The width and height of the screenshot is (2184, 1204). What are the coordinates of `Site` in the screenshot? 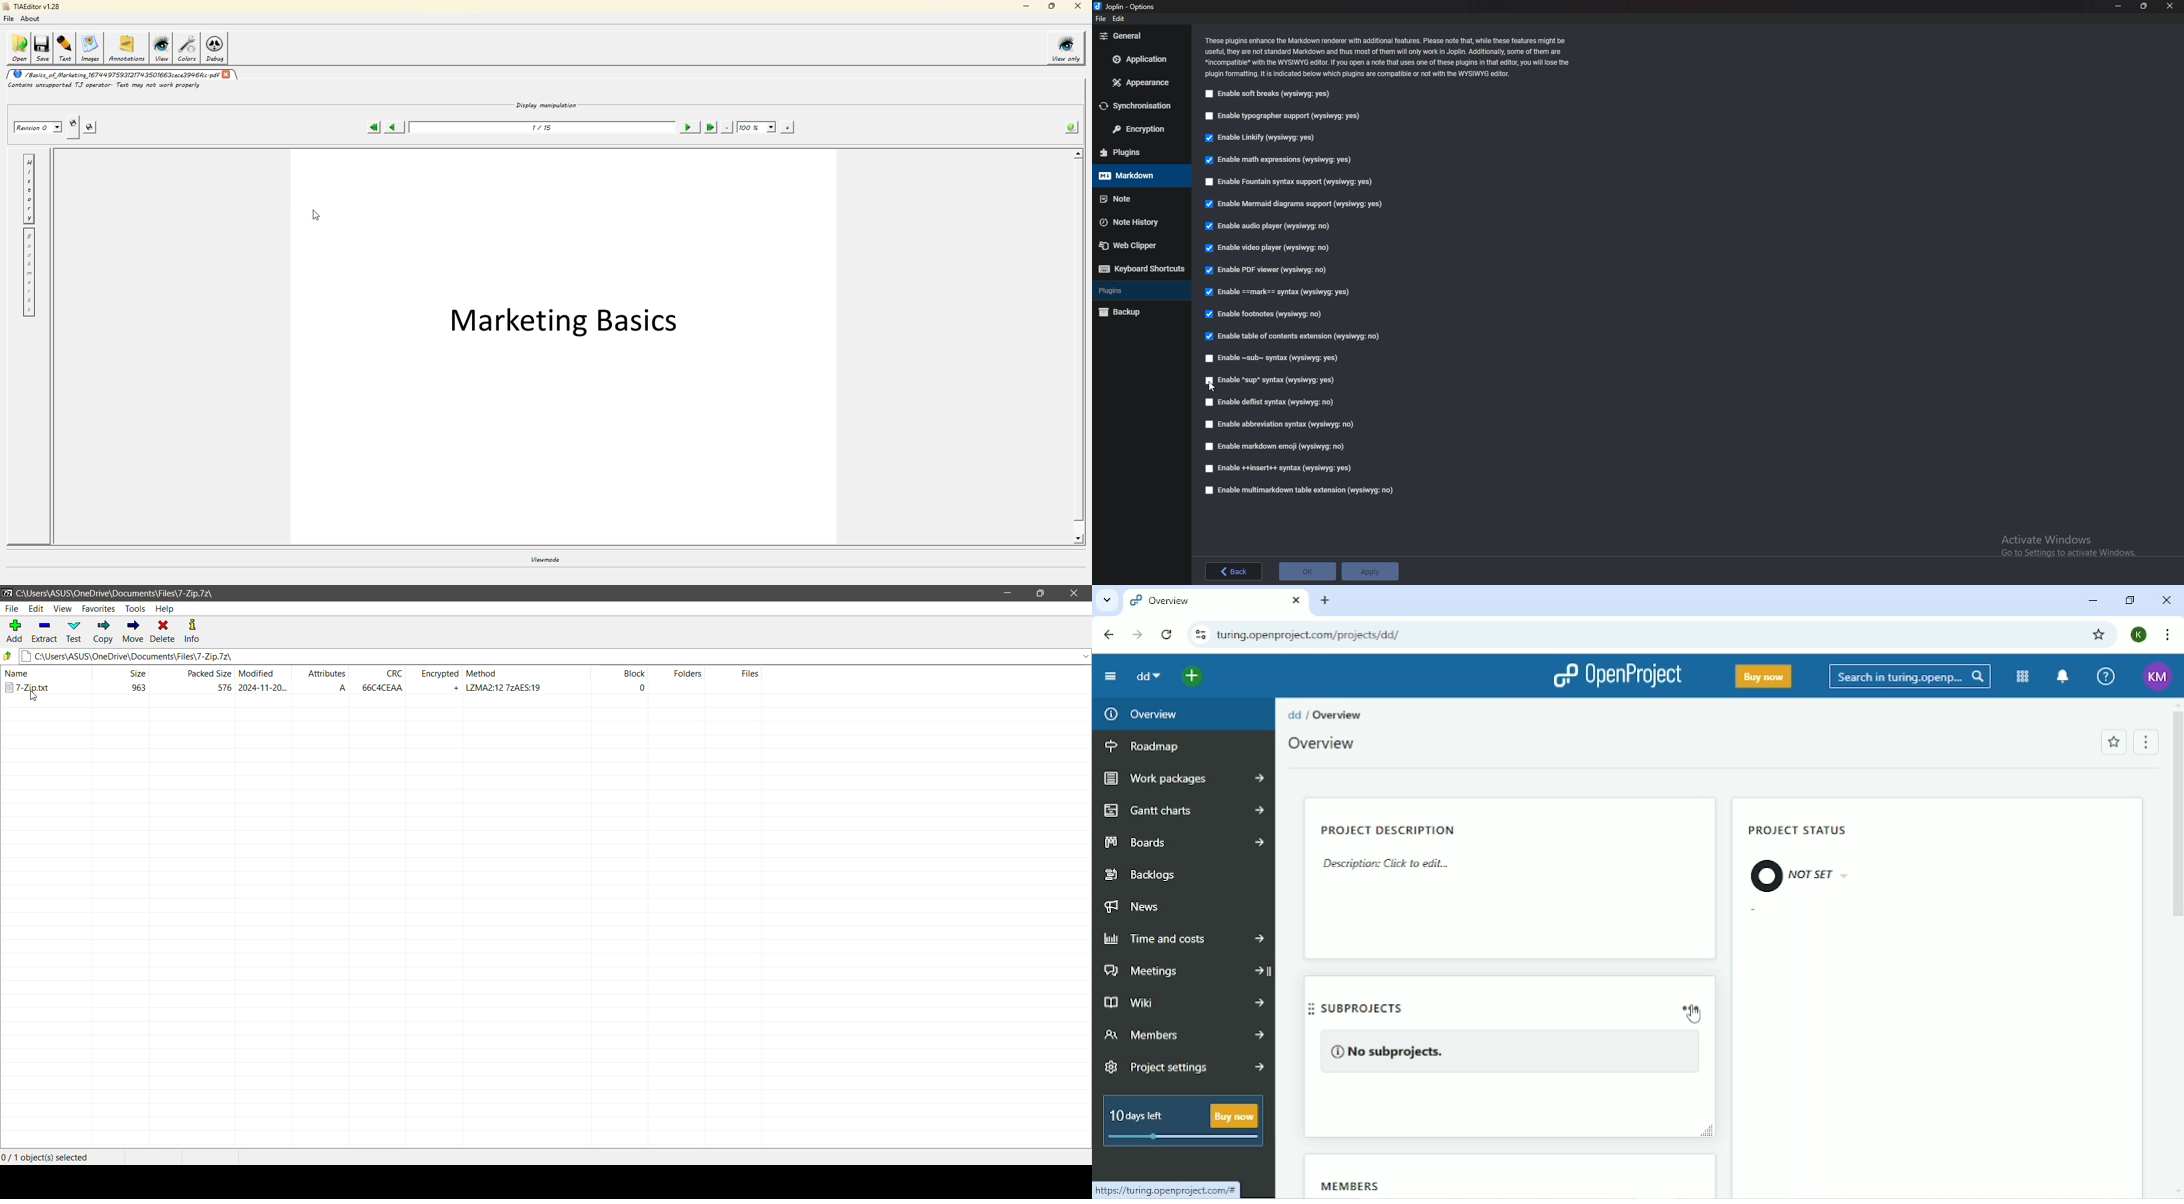 It's located at (1308, 635).